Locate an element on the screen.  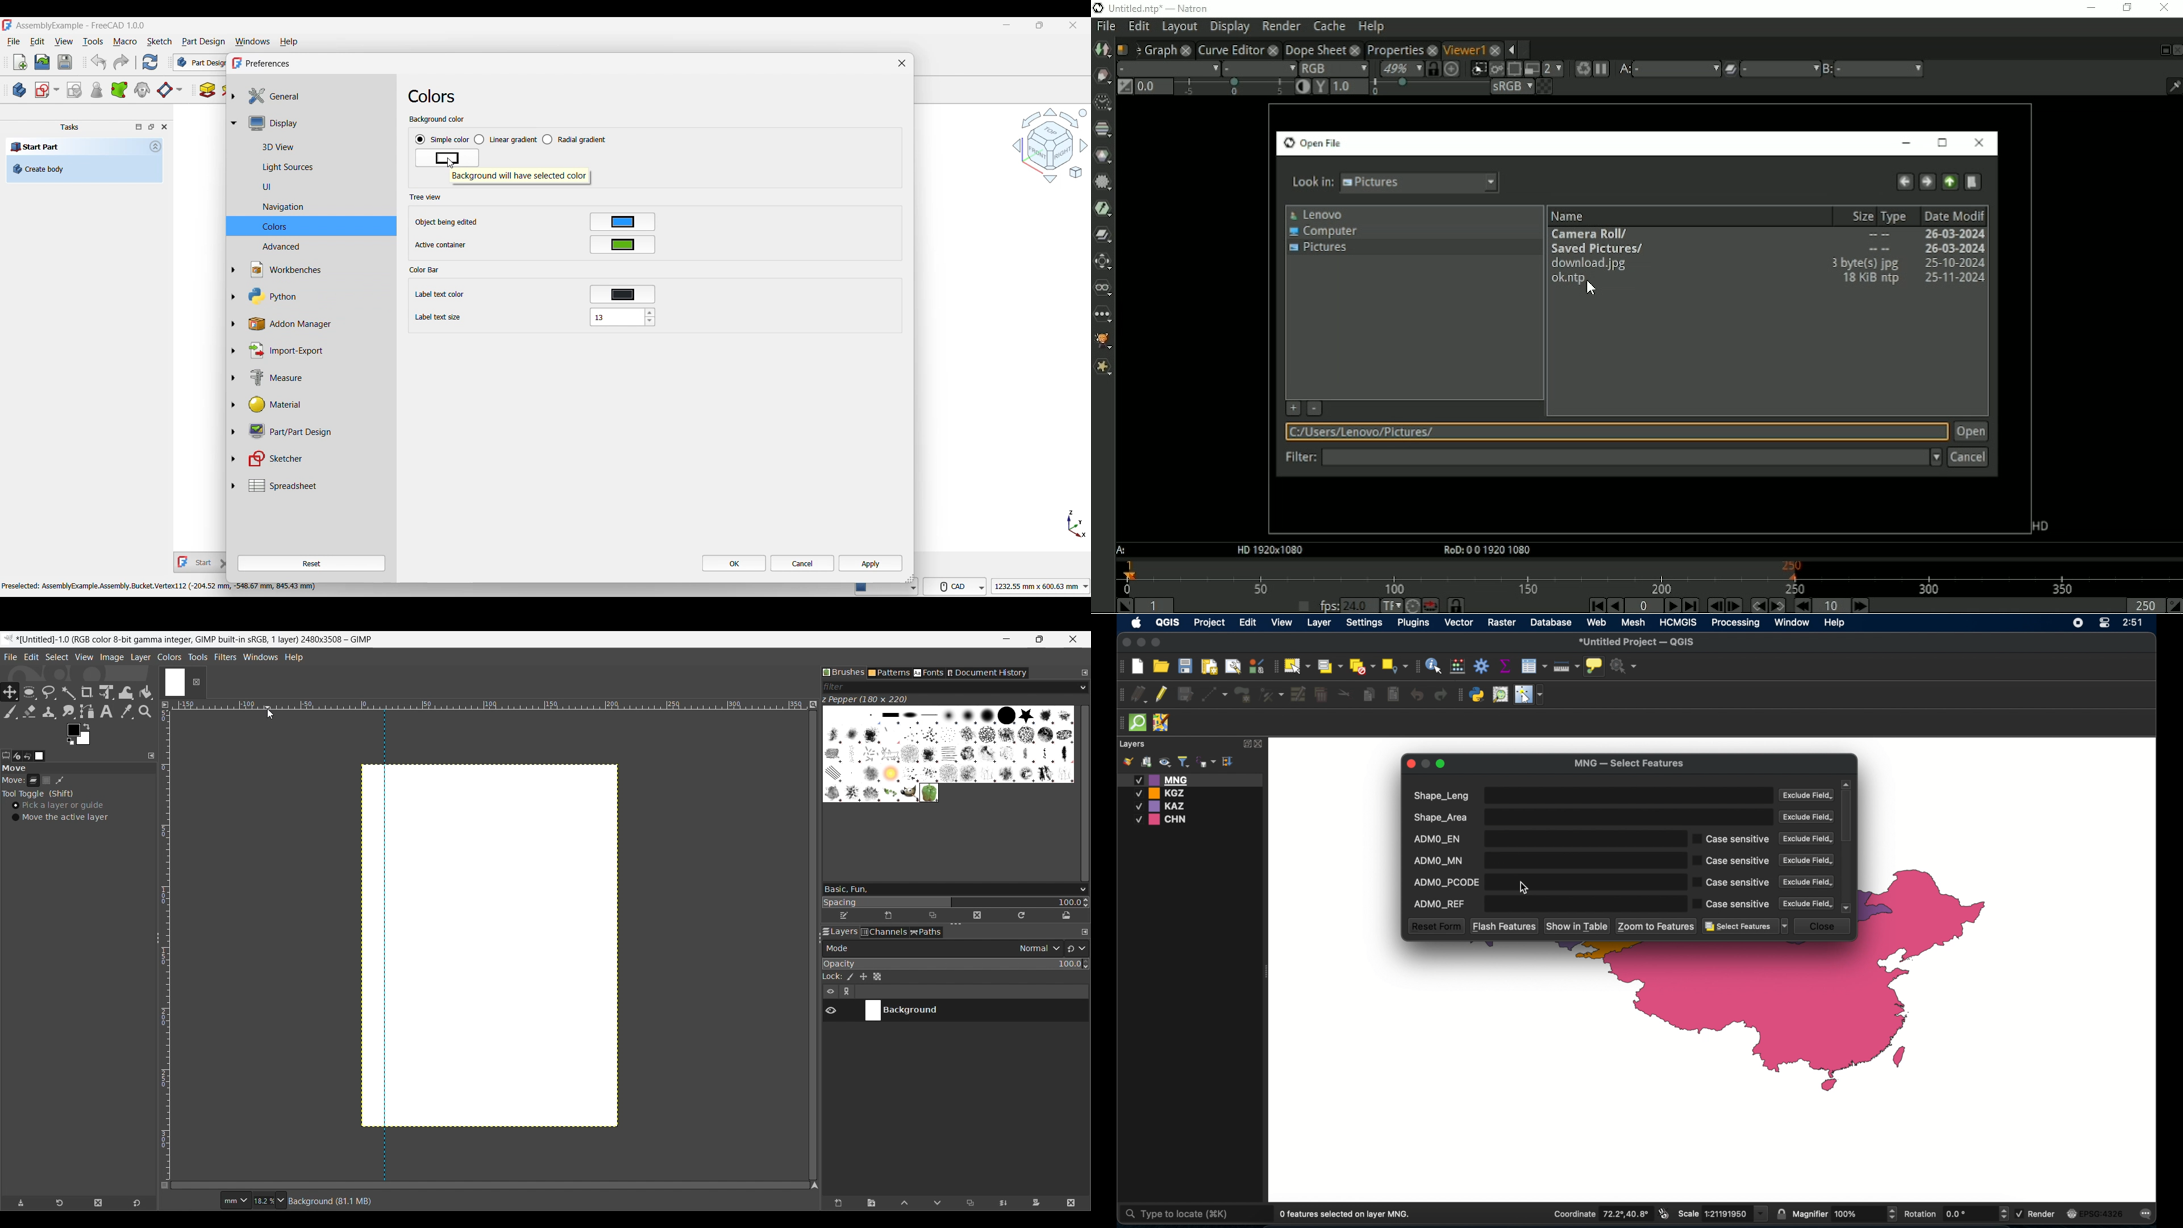
Axis navigation is located at coordinates (1077, 524).